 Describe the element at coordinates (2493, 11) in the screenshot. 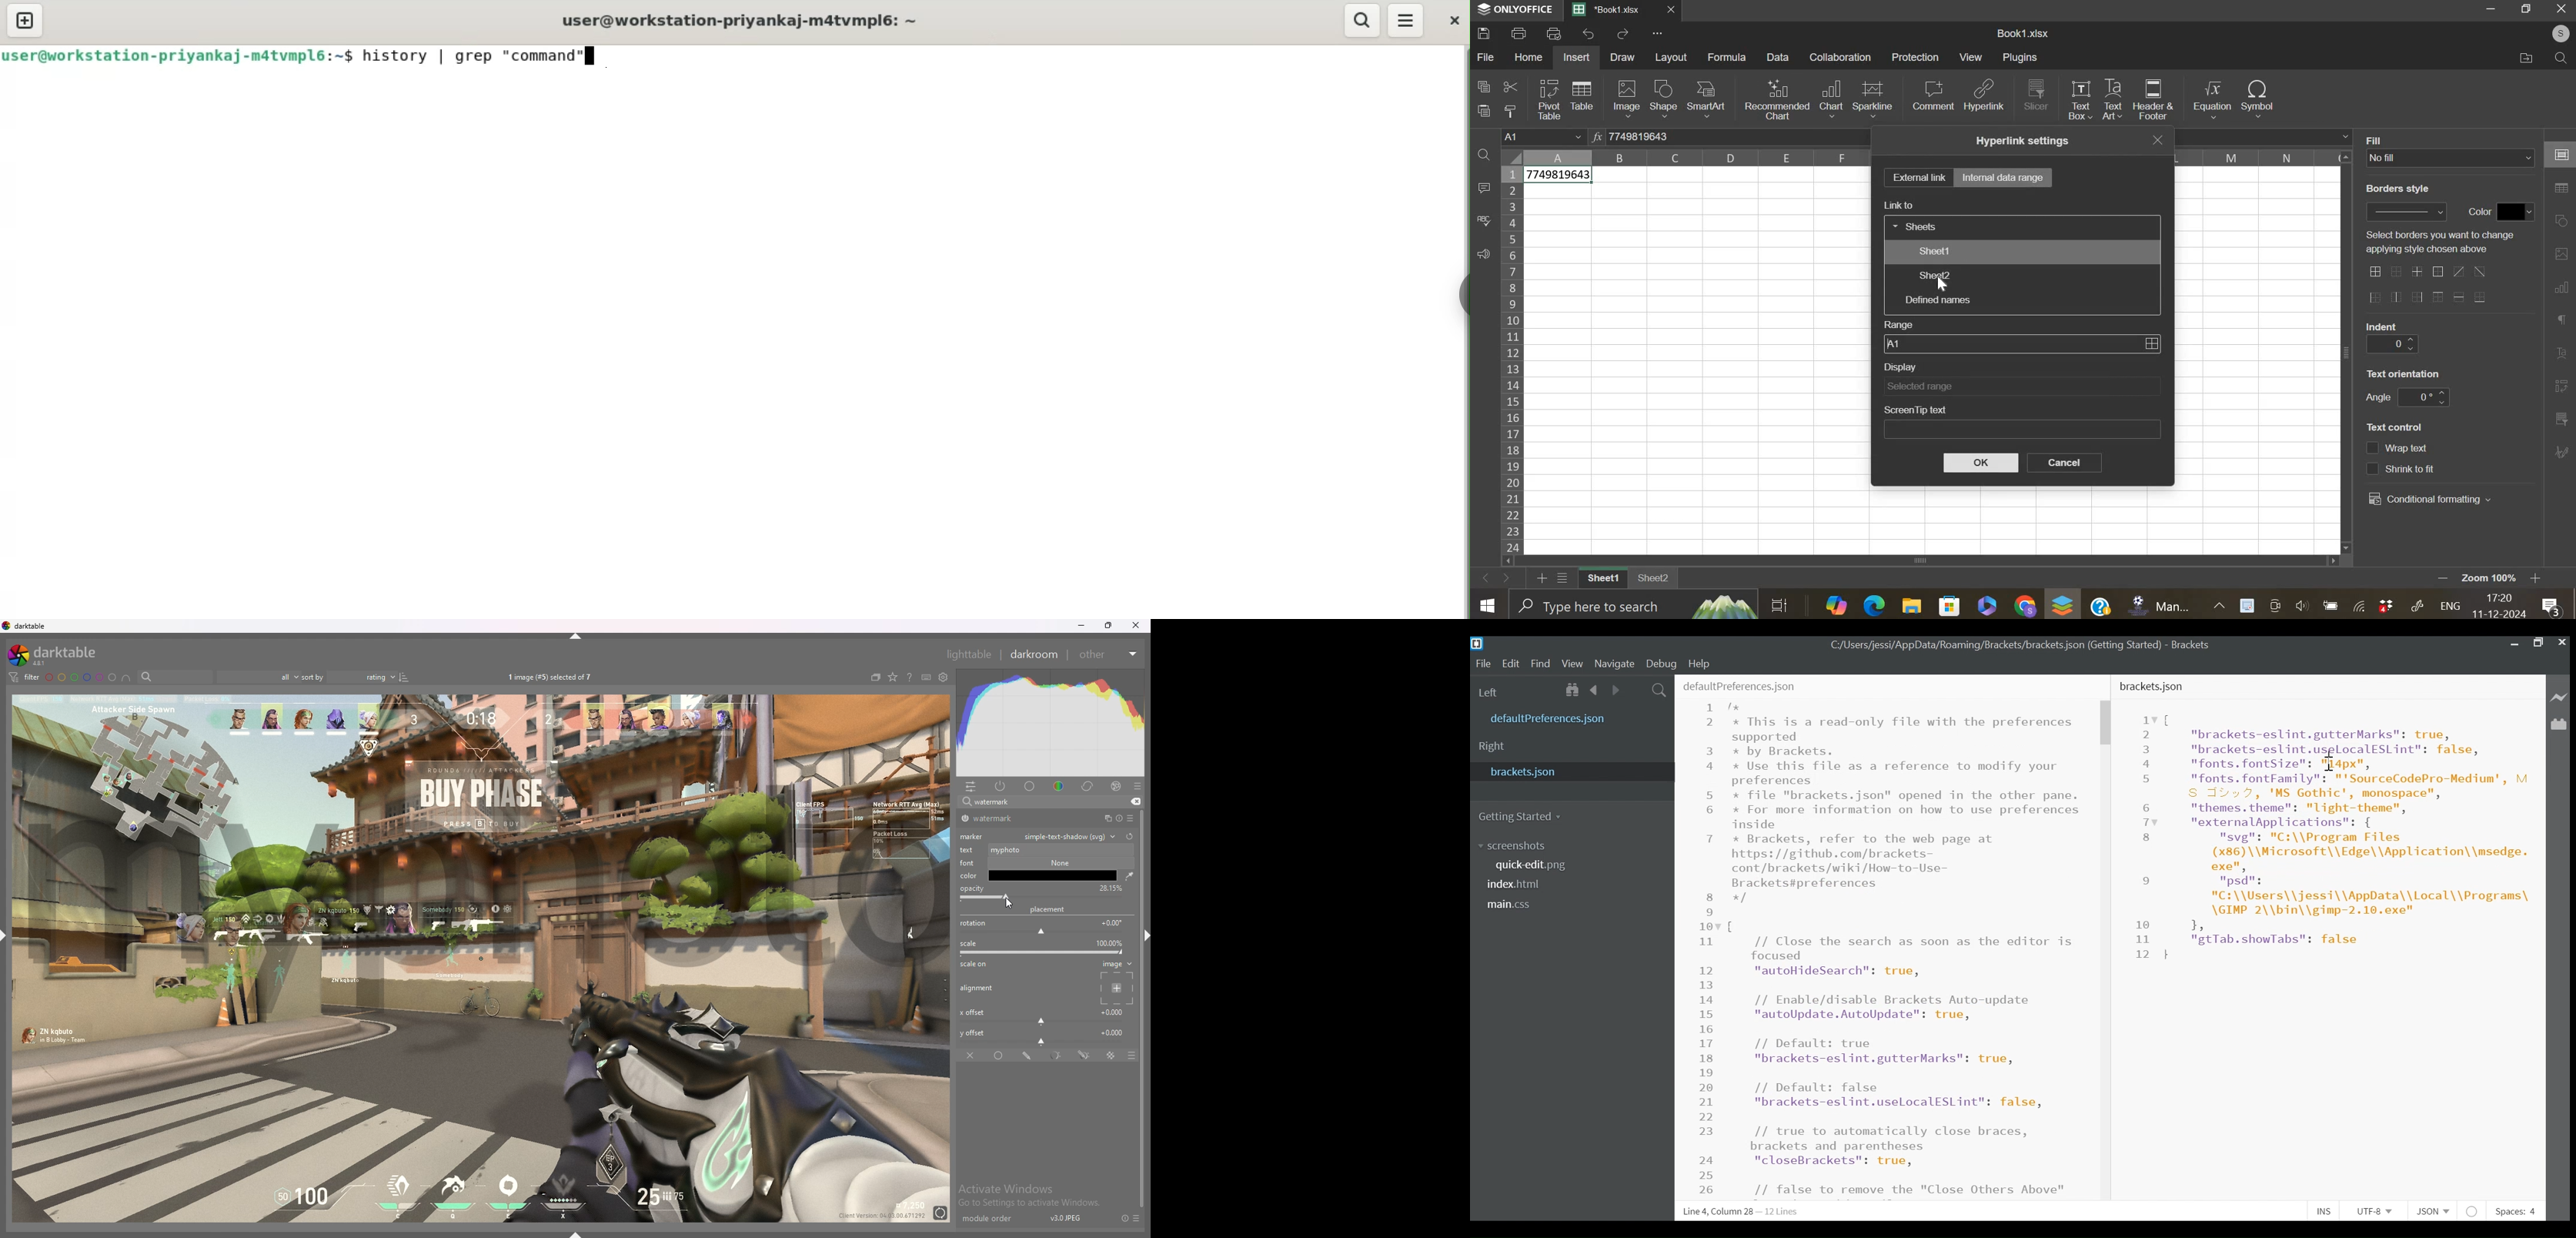

I see `Minimize` at that location.